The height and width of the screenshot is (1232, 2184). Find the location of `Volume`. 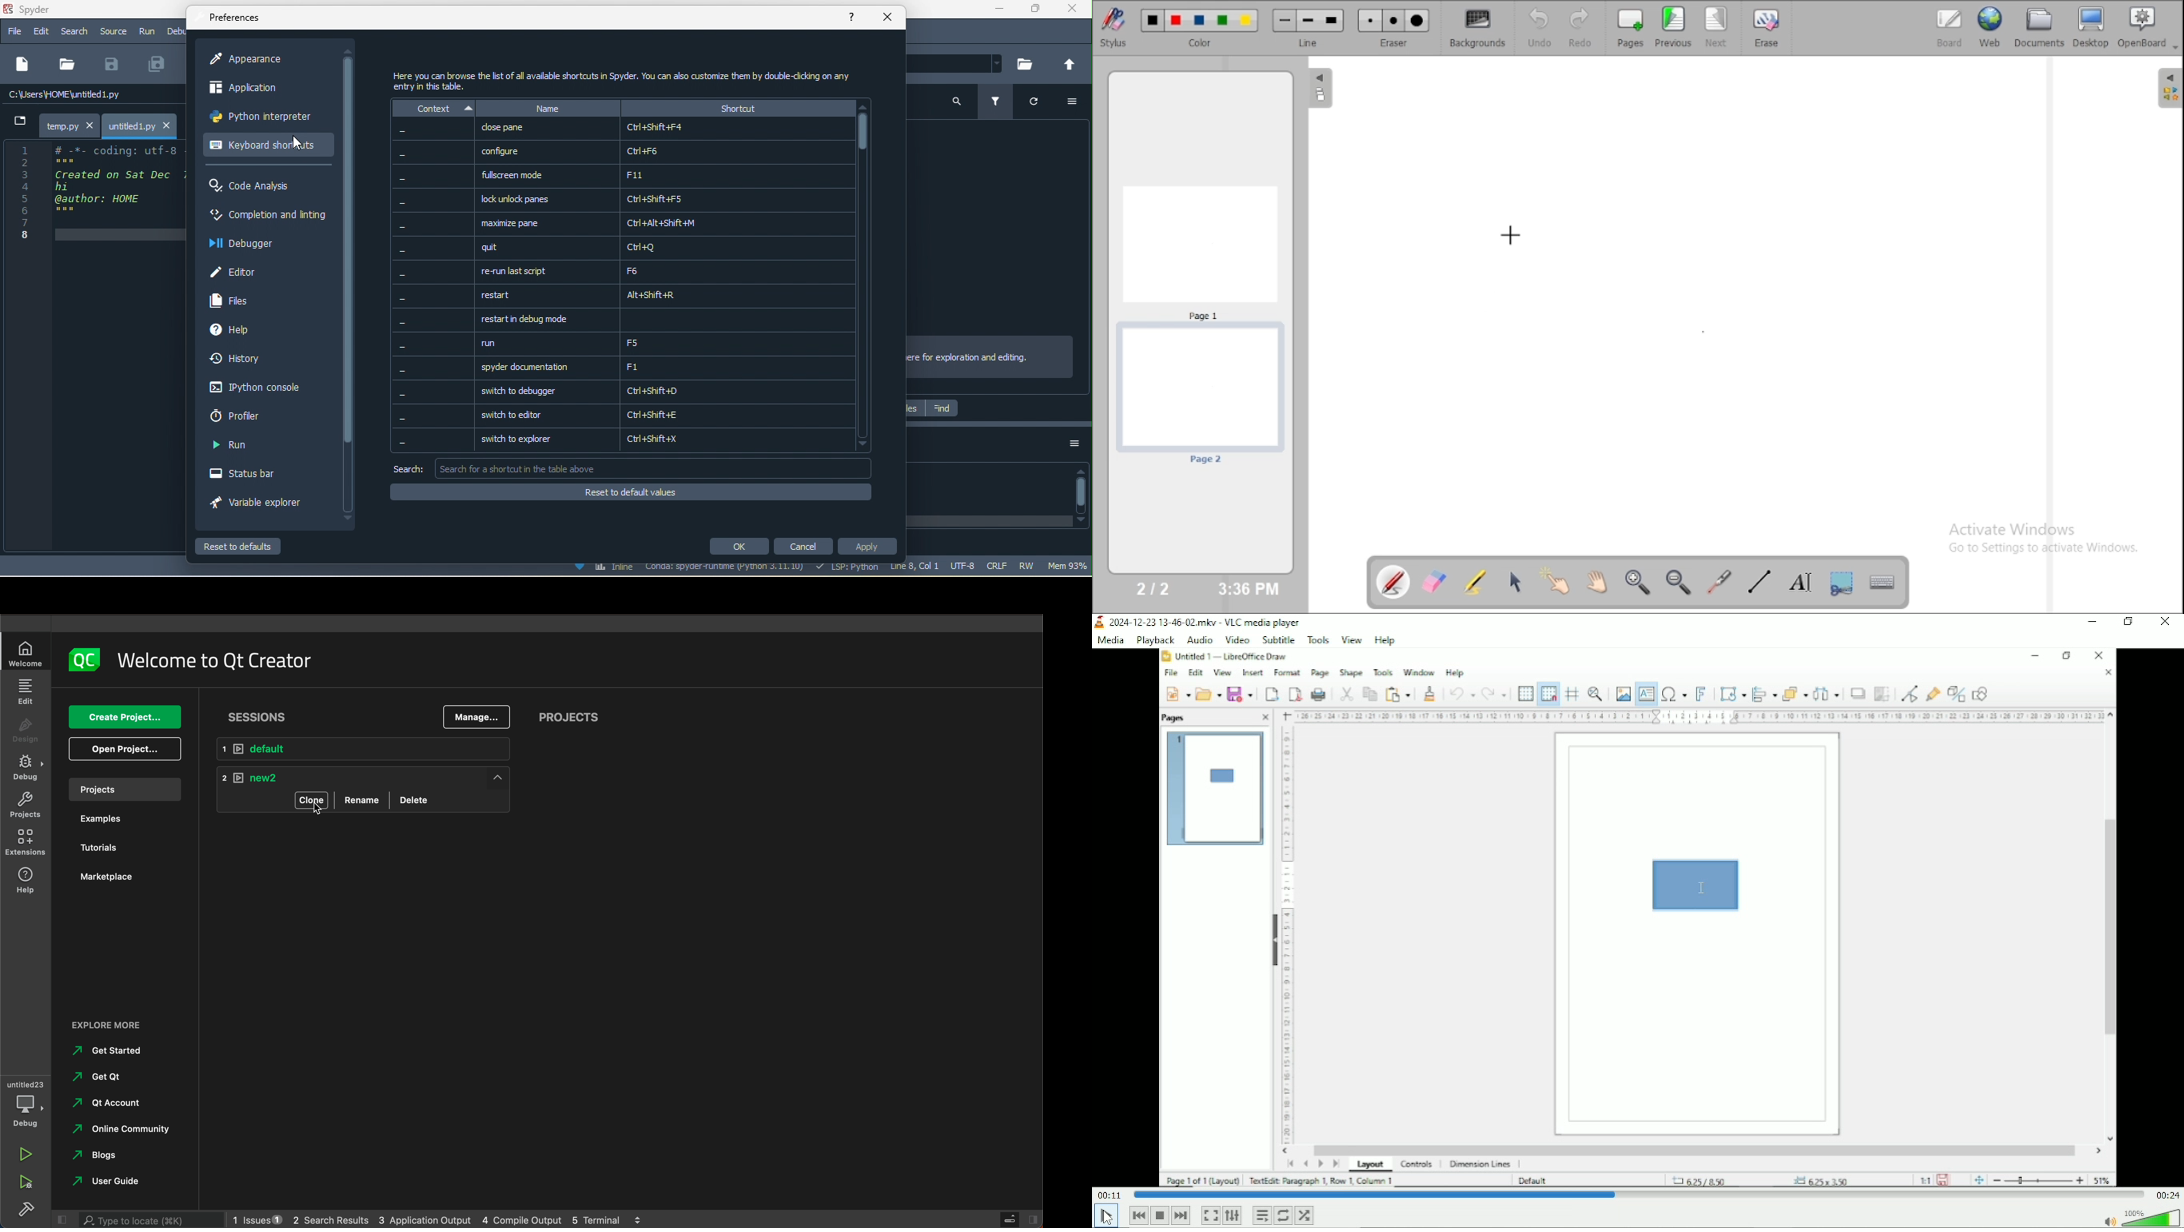

Volume is located at coordinates (2140, 1217).